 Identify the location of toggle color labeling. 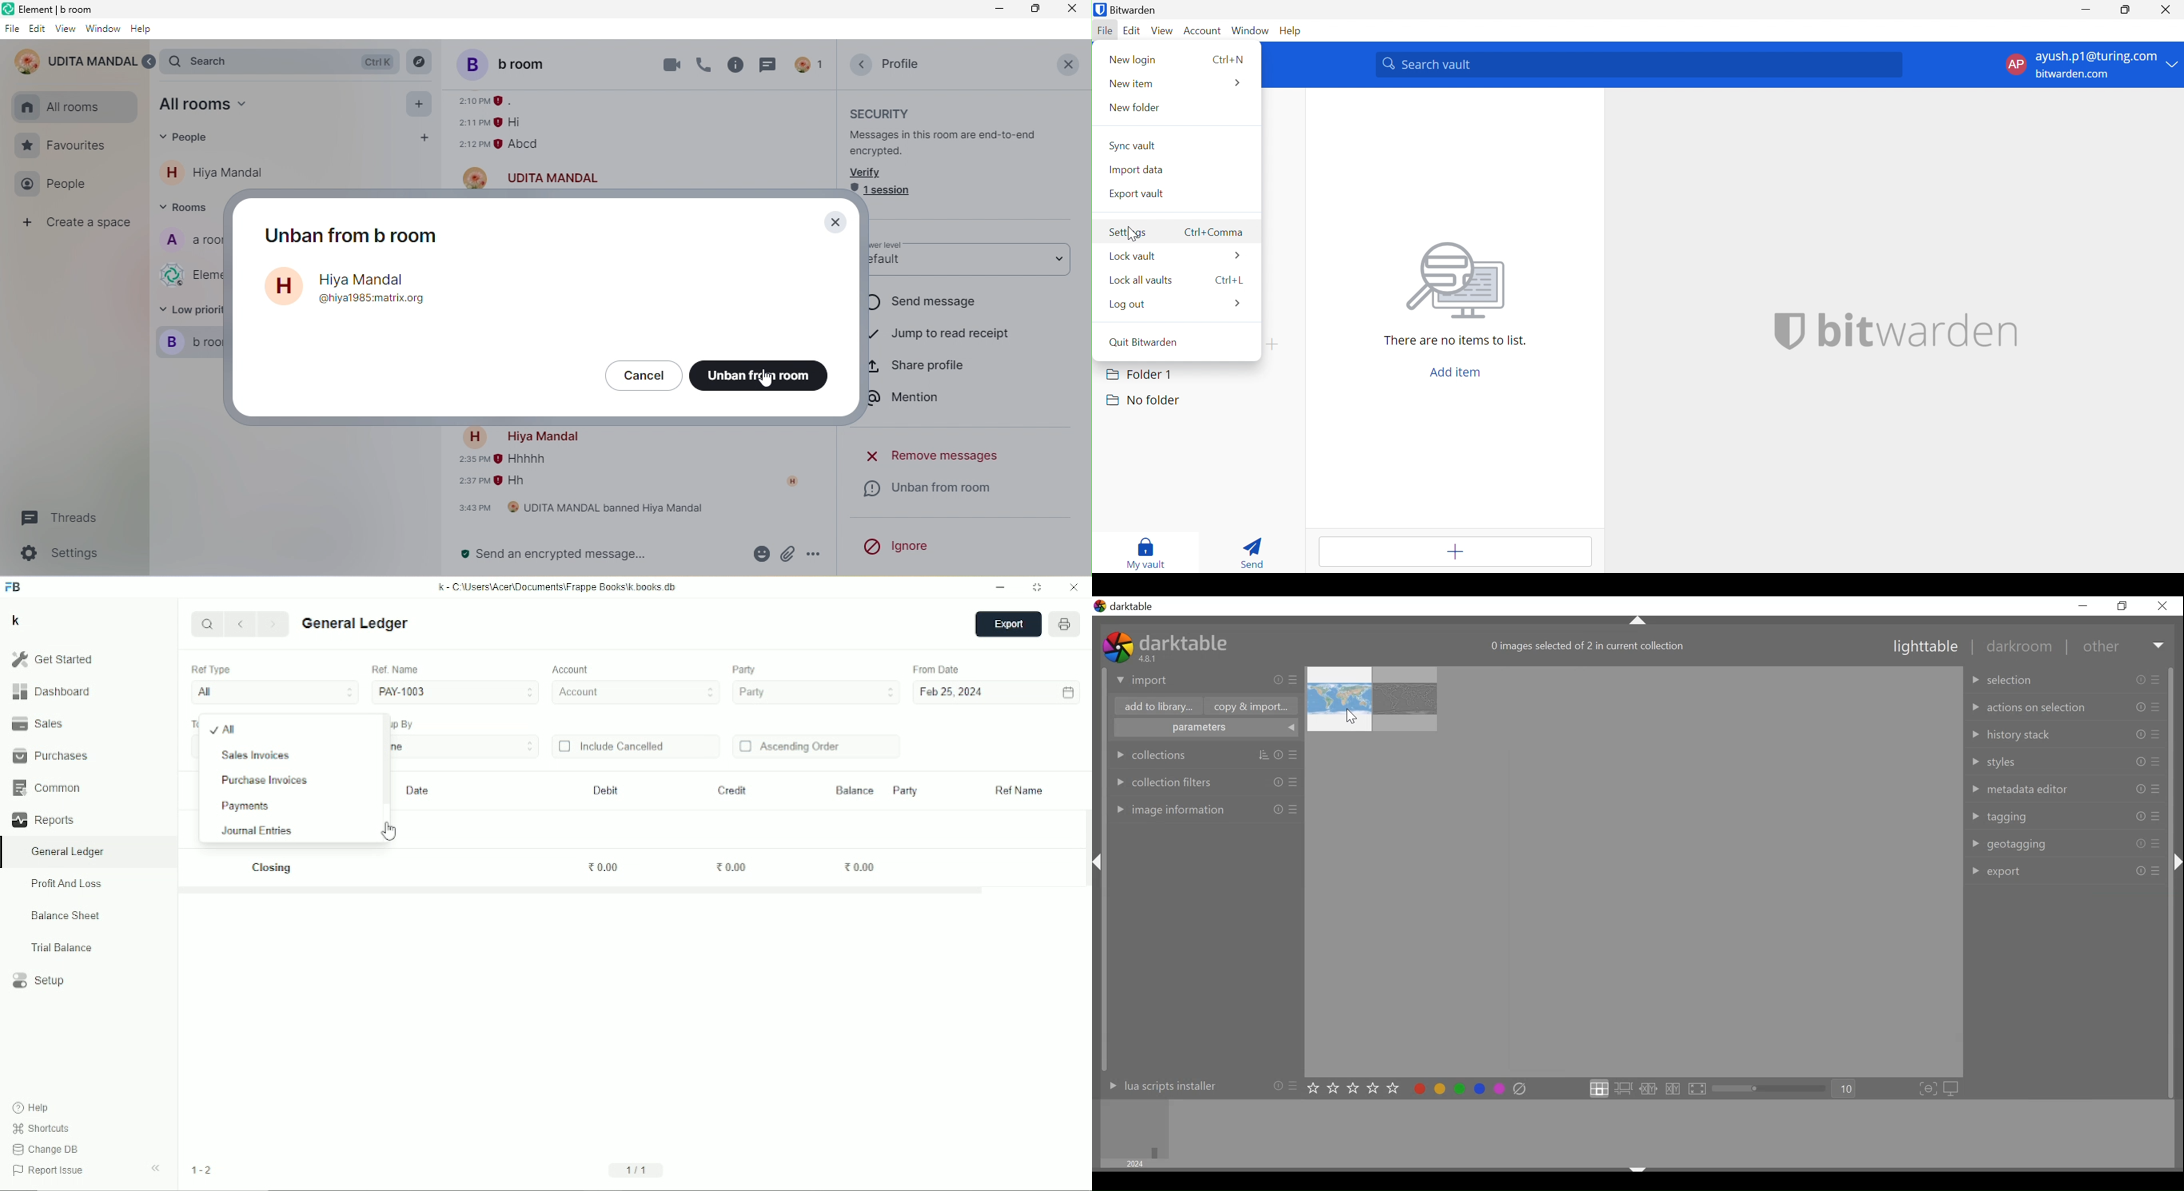
(1459, 1088).